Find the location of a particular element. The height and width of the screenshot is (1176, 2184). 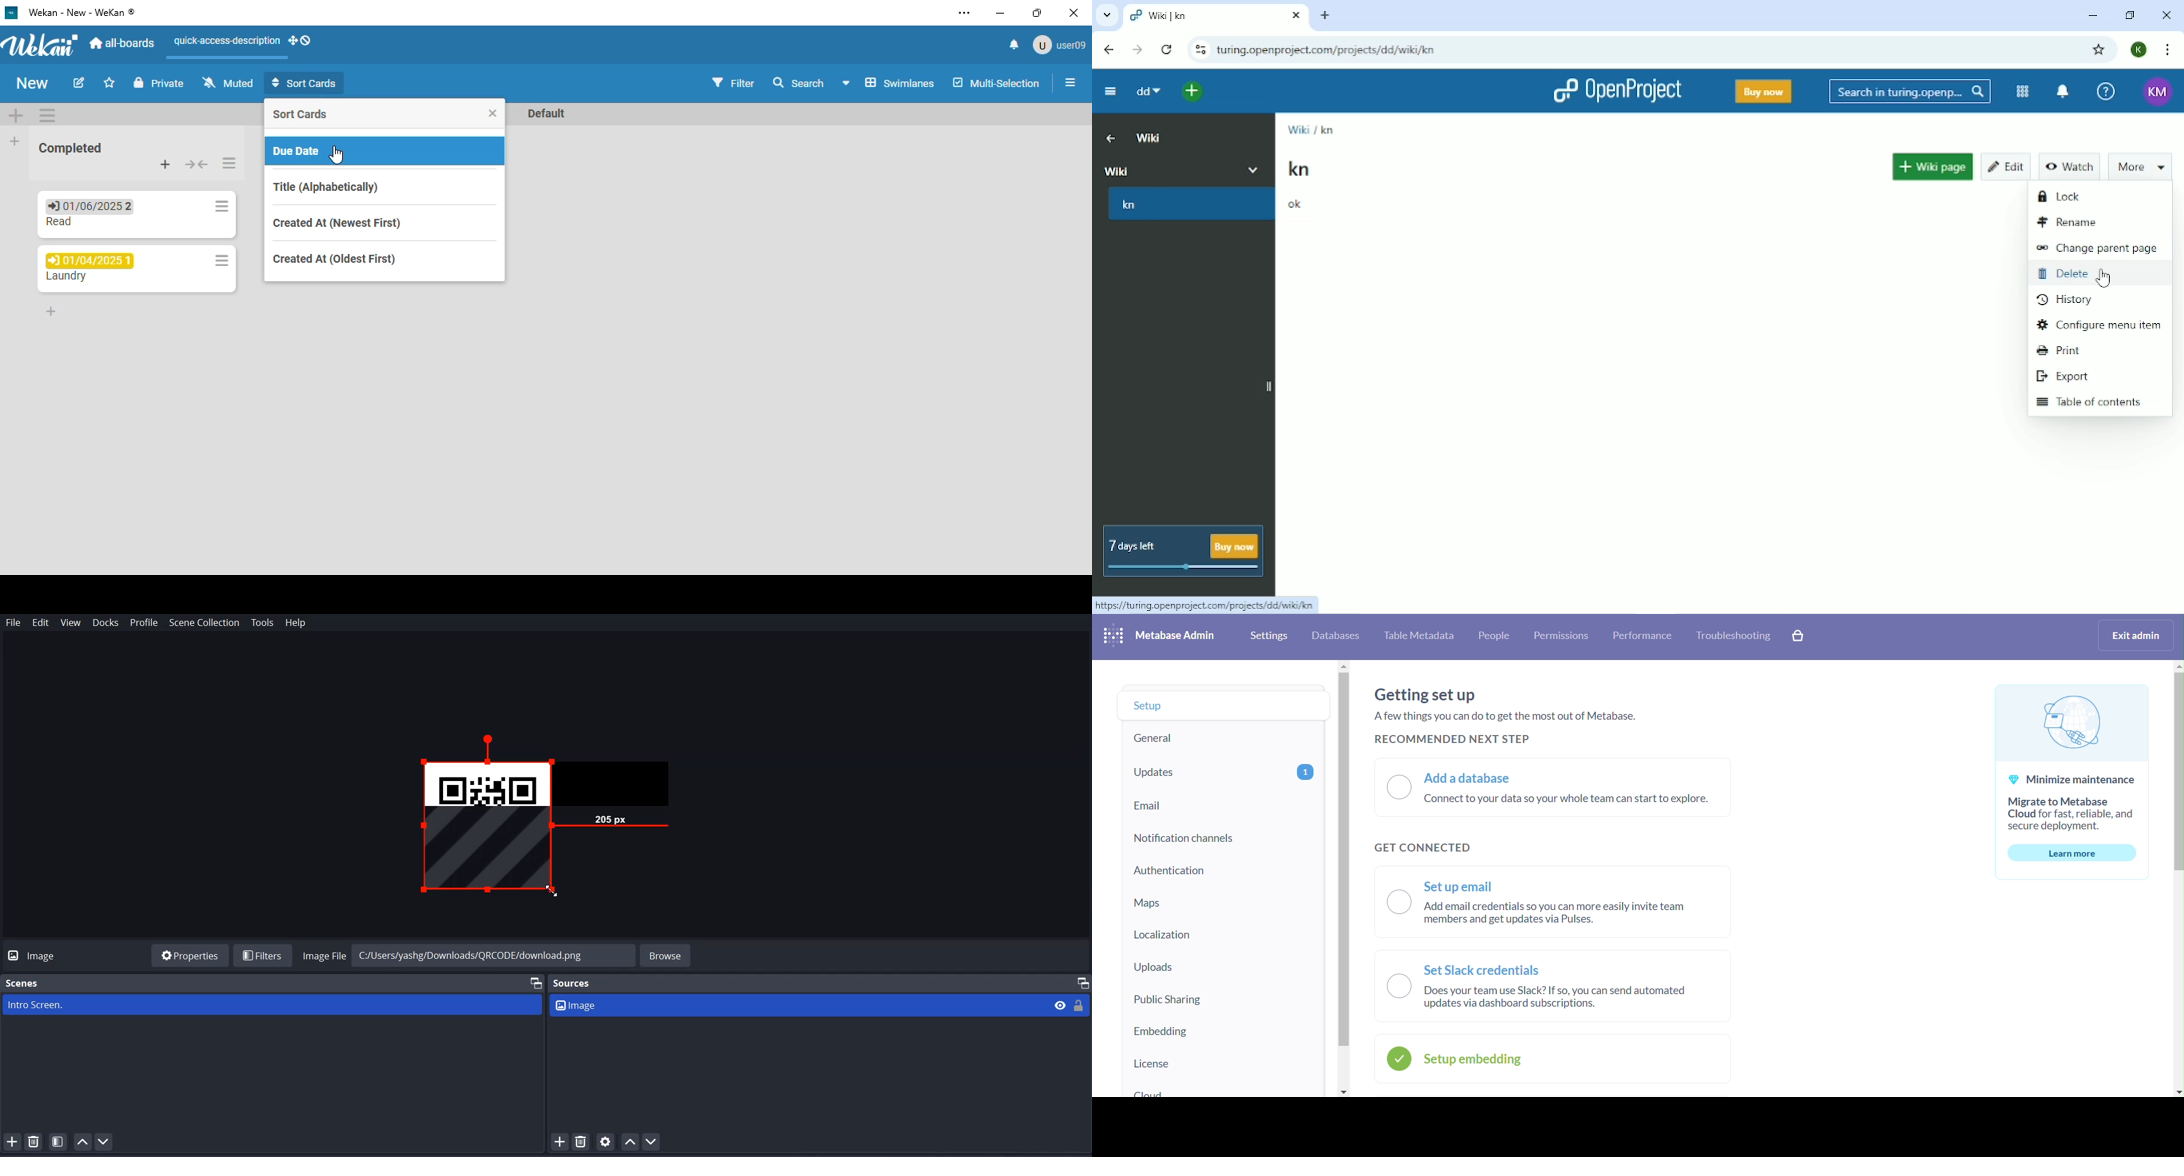

list actions is located at coordinates (229, 163).